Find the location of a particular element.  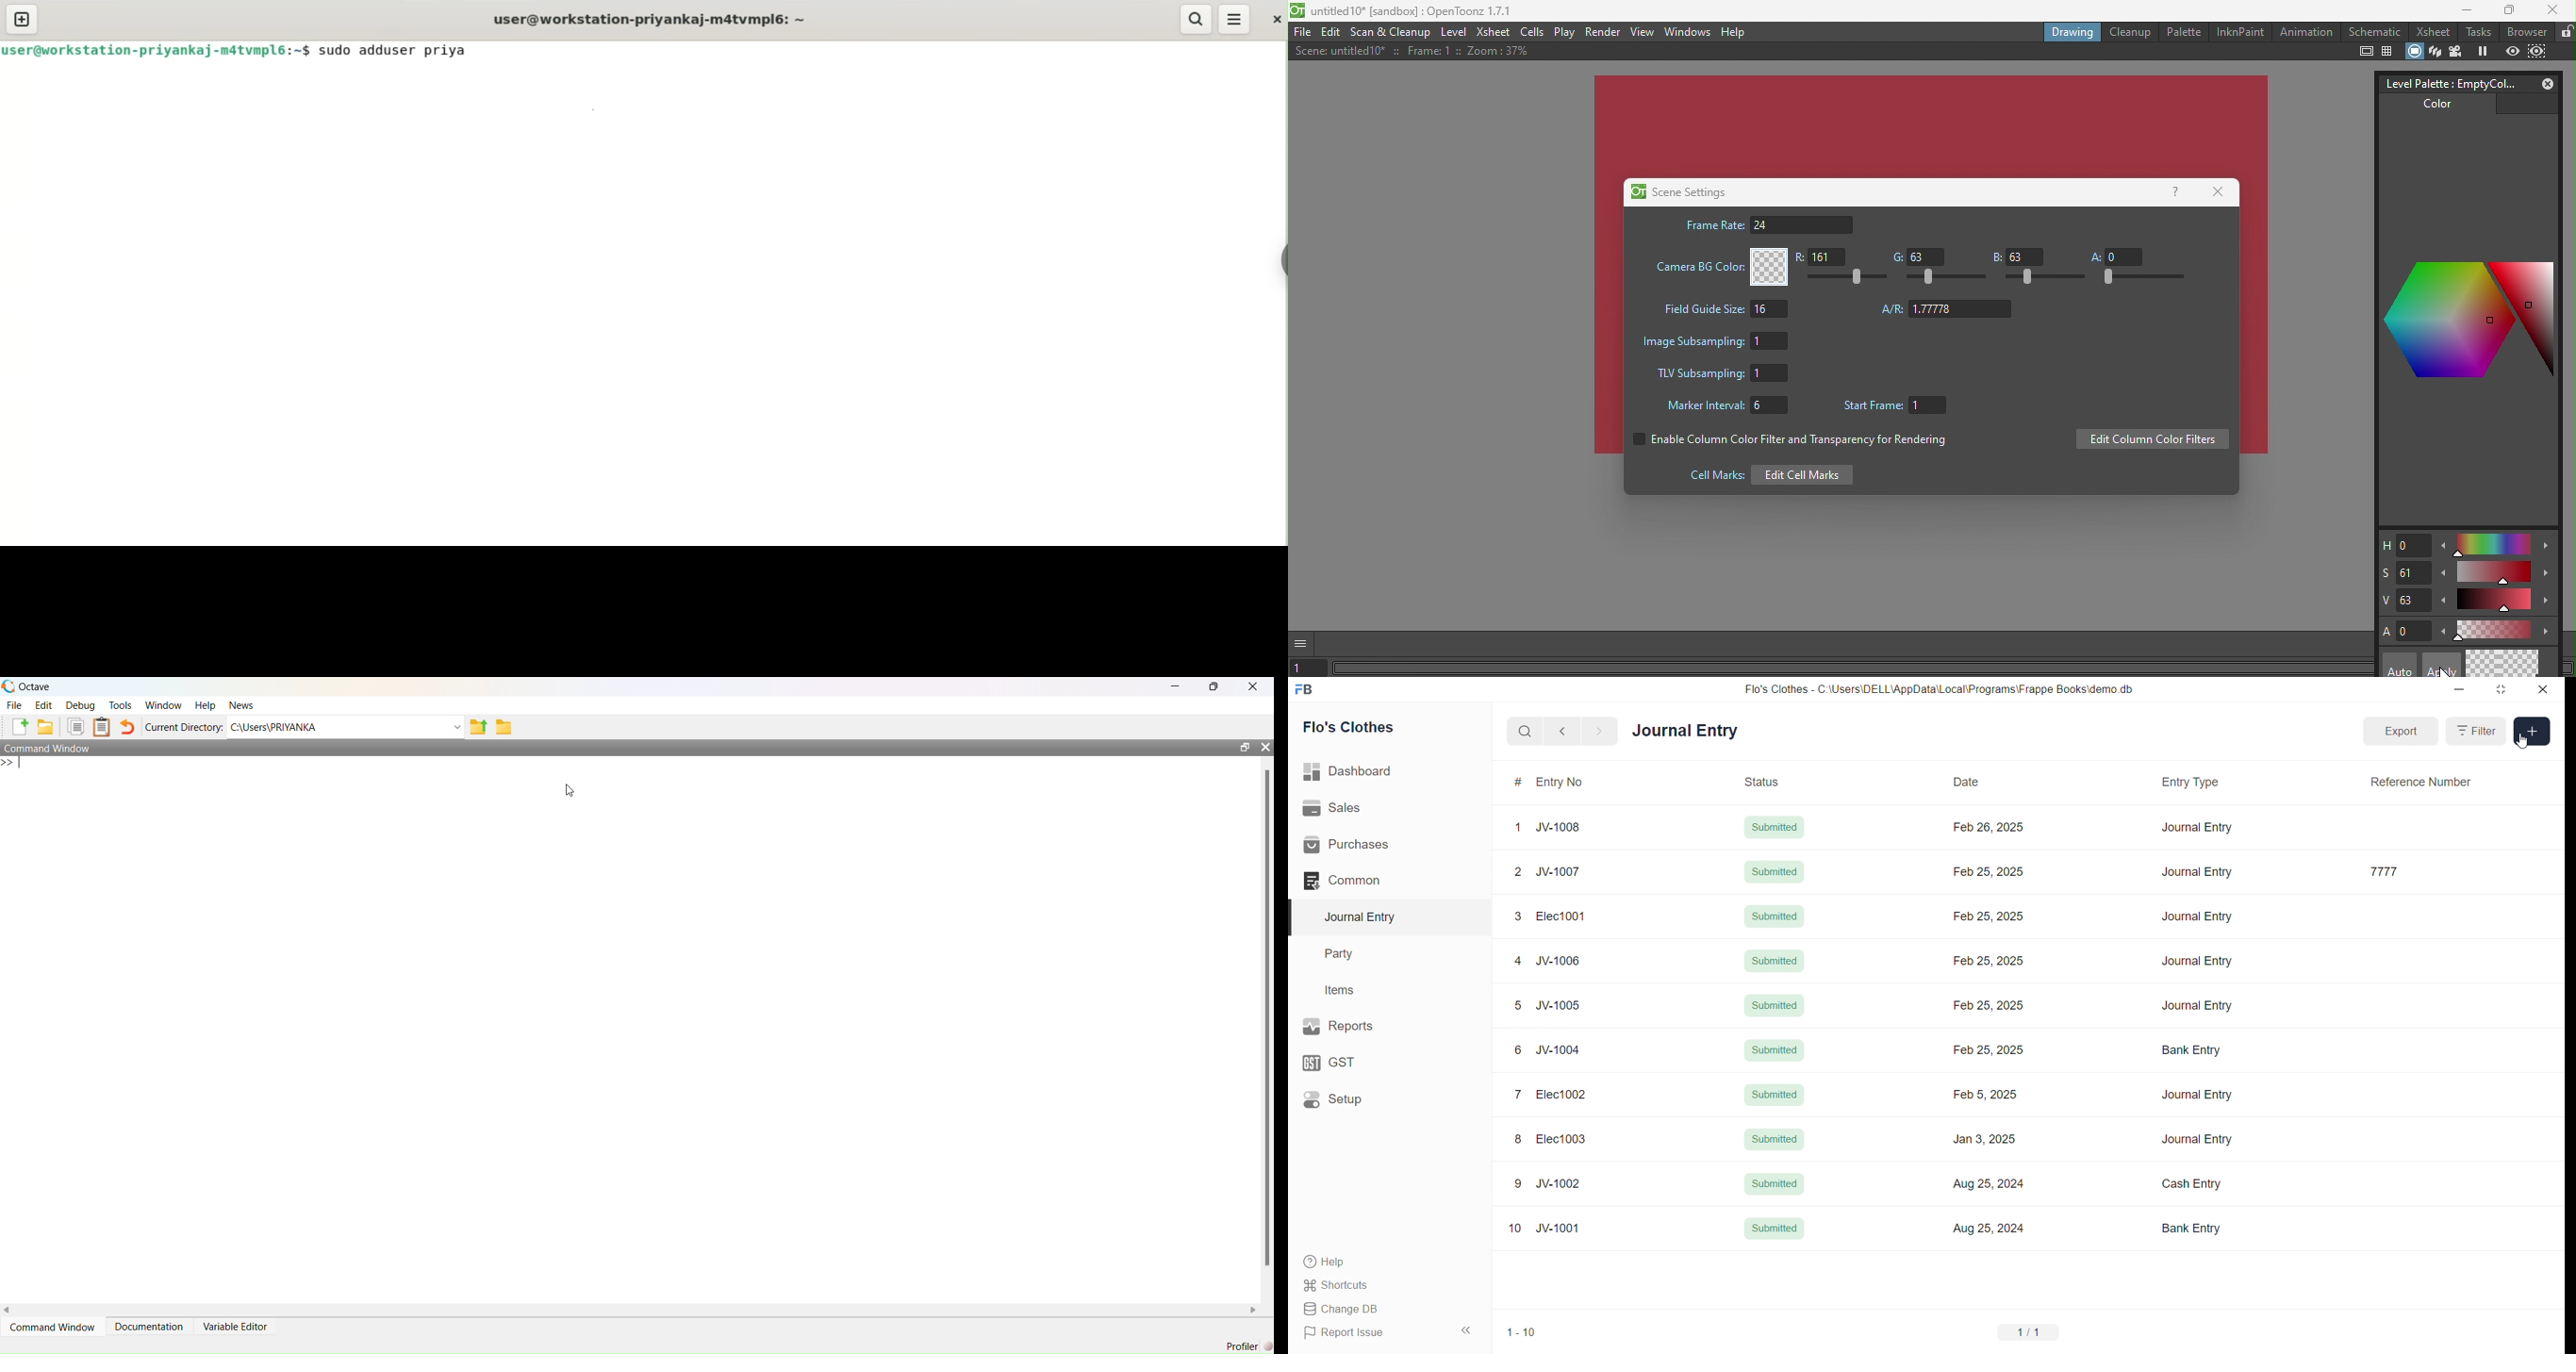

Elec1002 is located at coordinates (1563, 1095).